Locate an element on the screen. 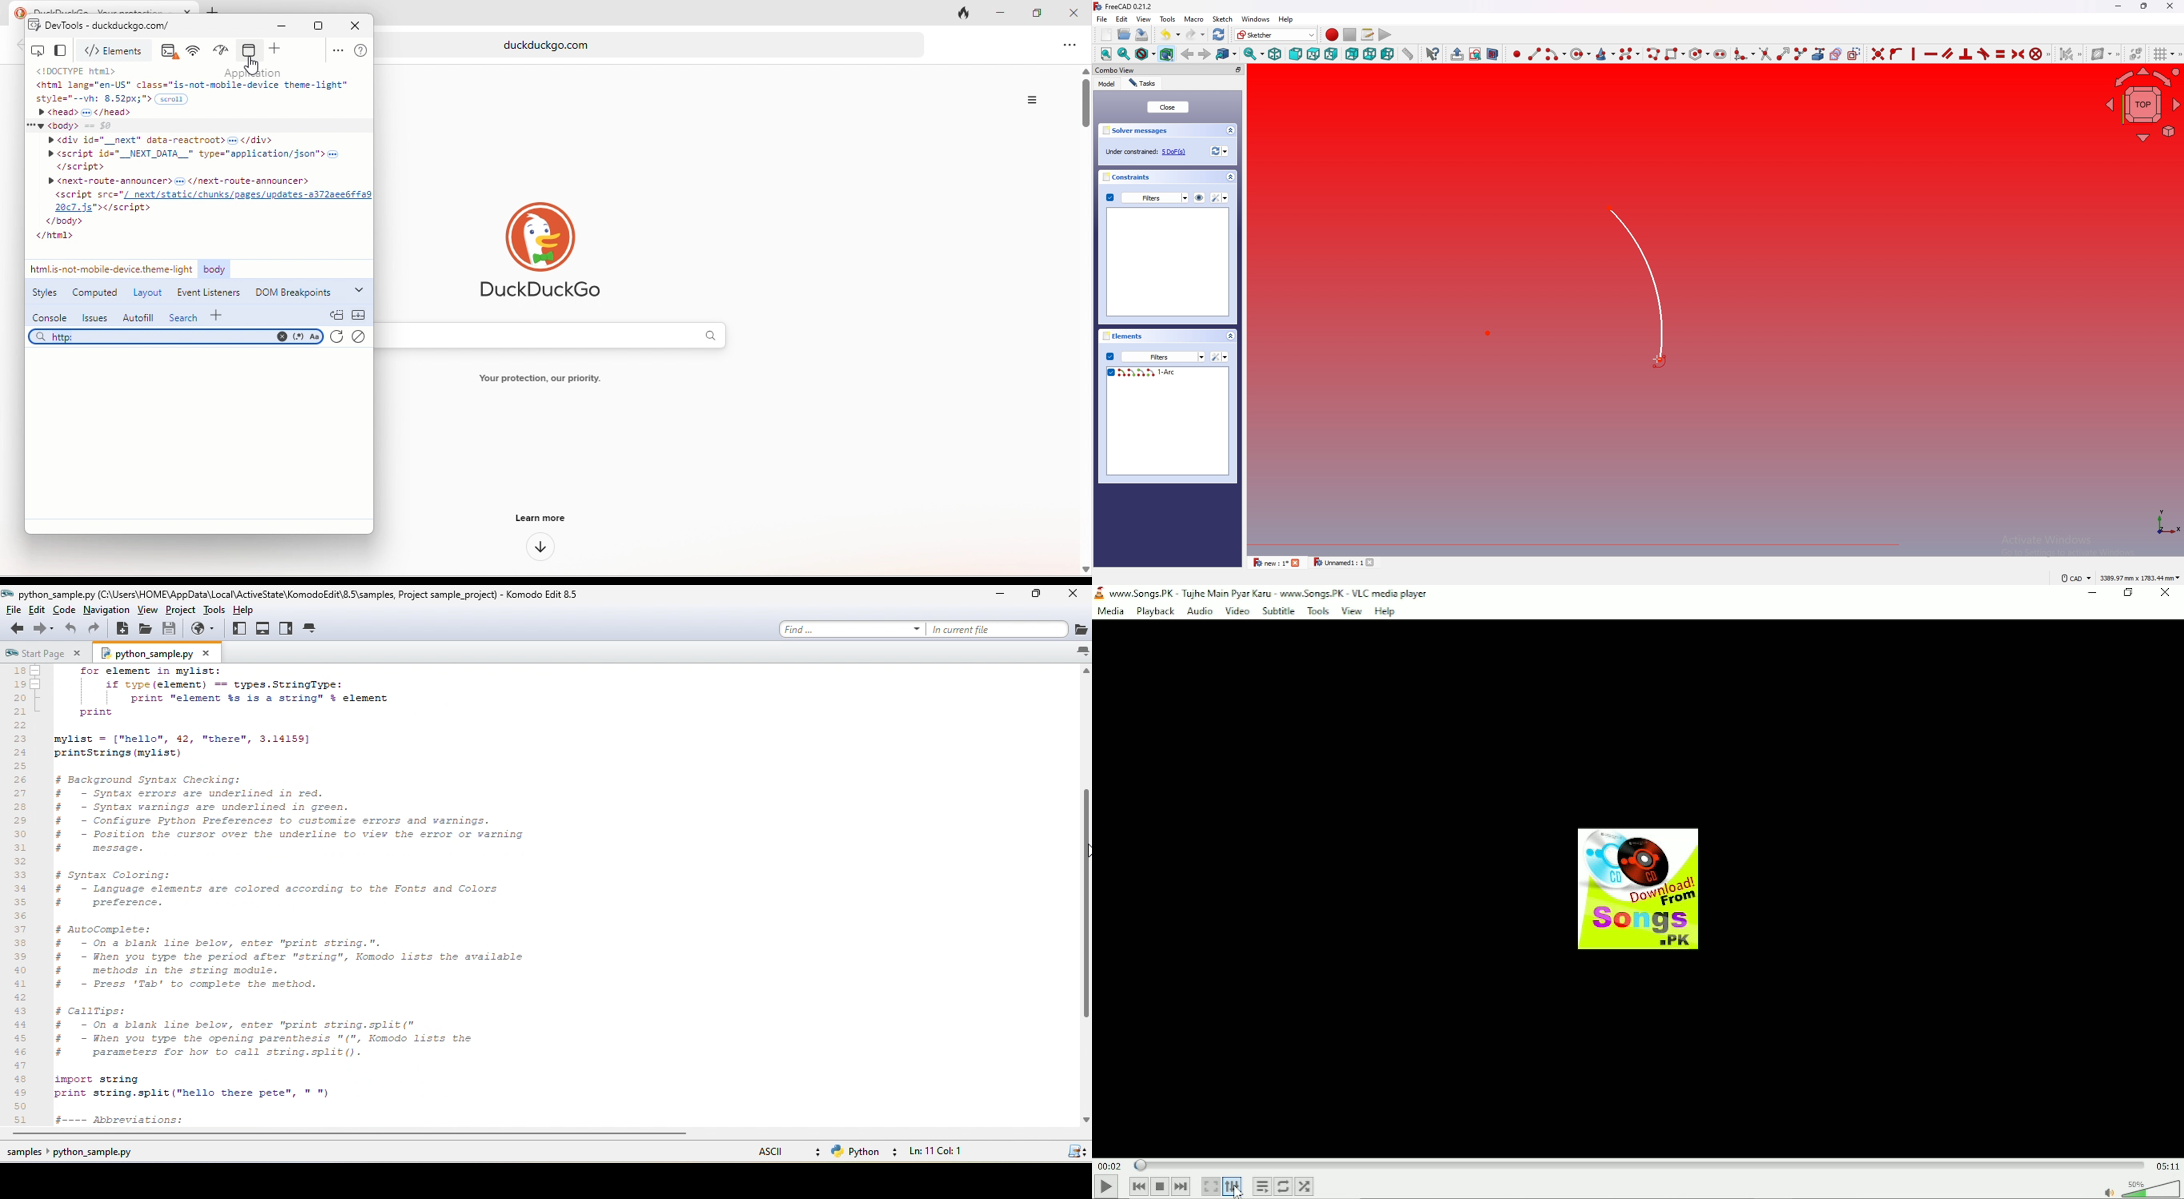  save is located at coordinates (1141, 34).